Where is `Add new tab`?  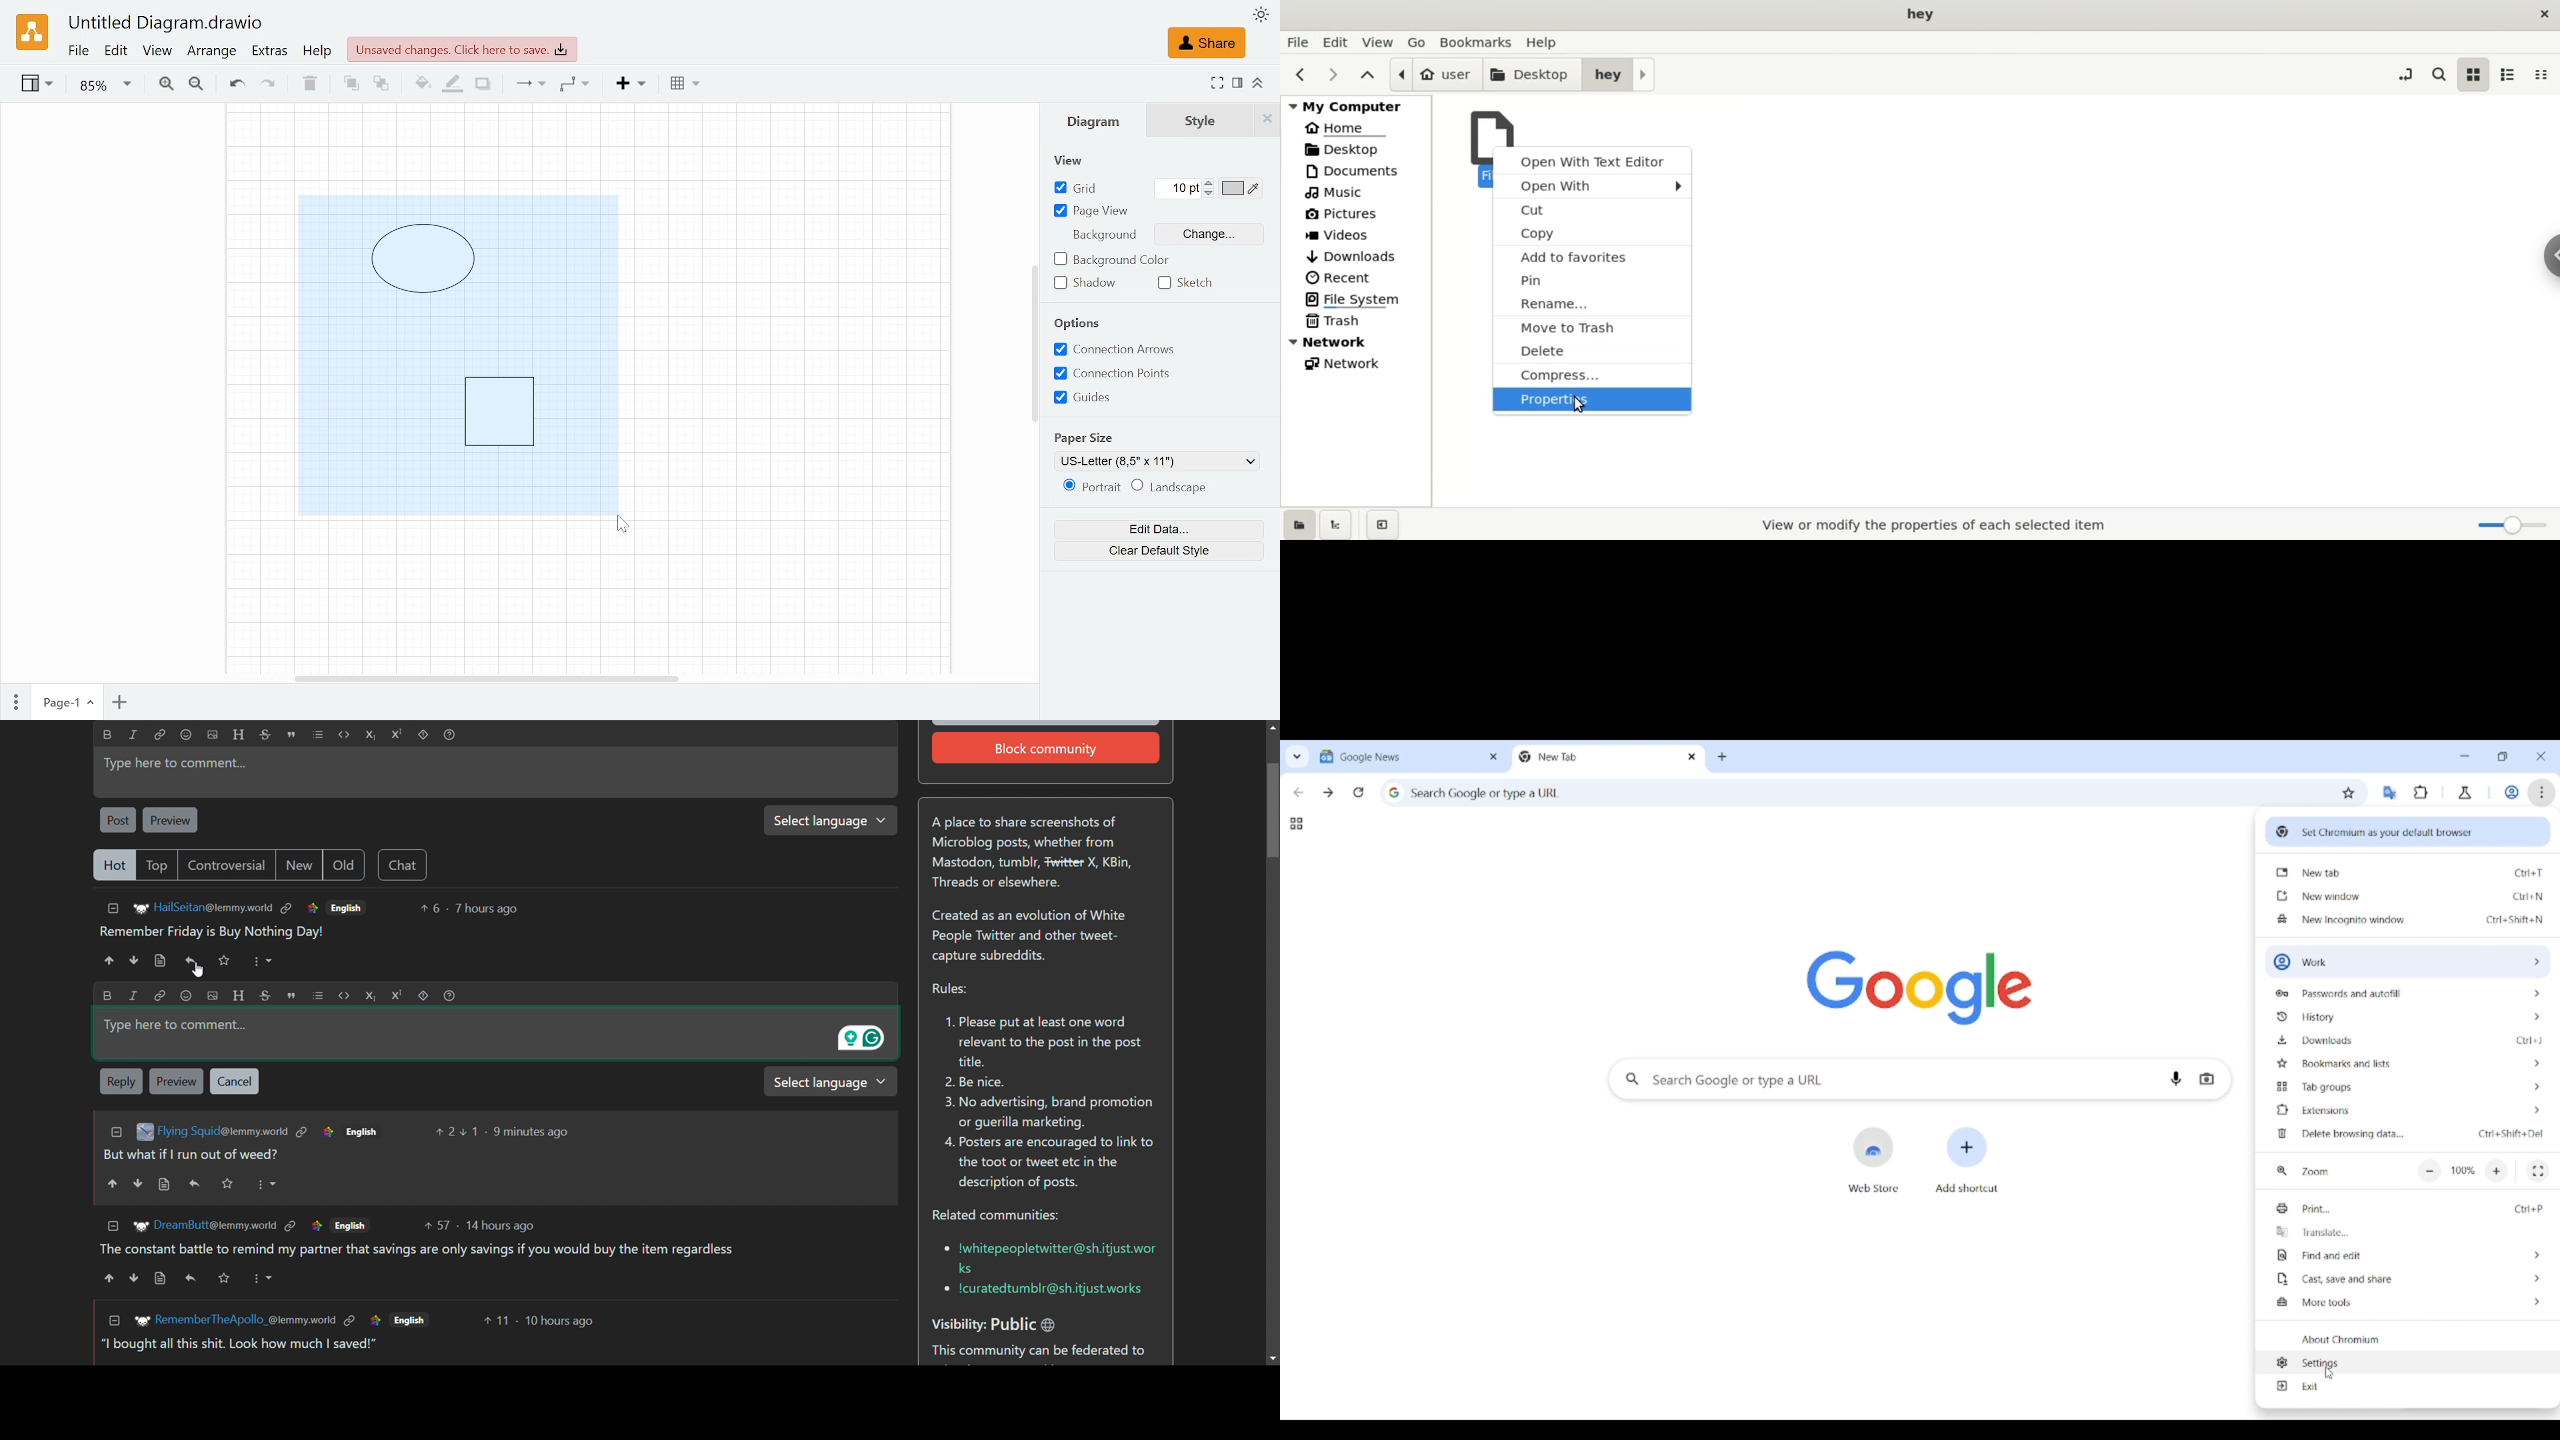 Add new tab is located at coordinates (1722, 757).